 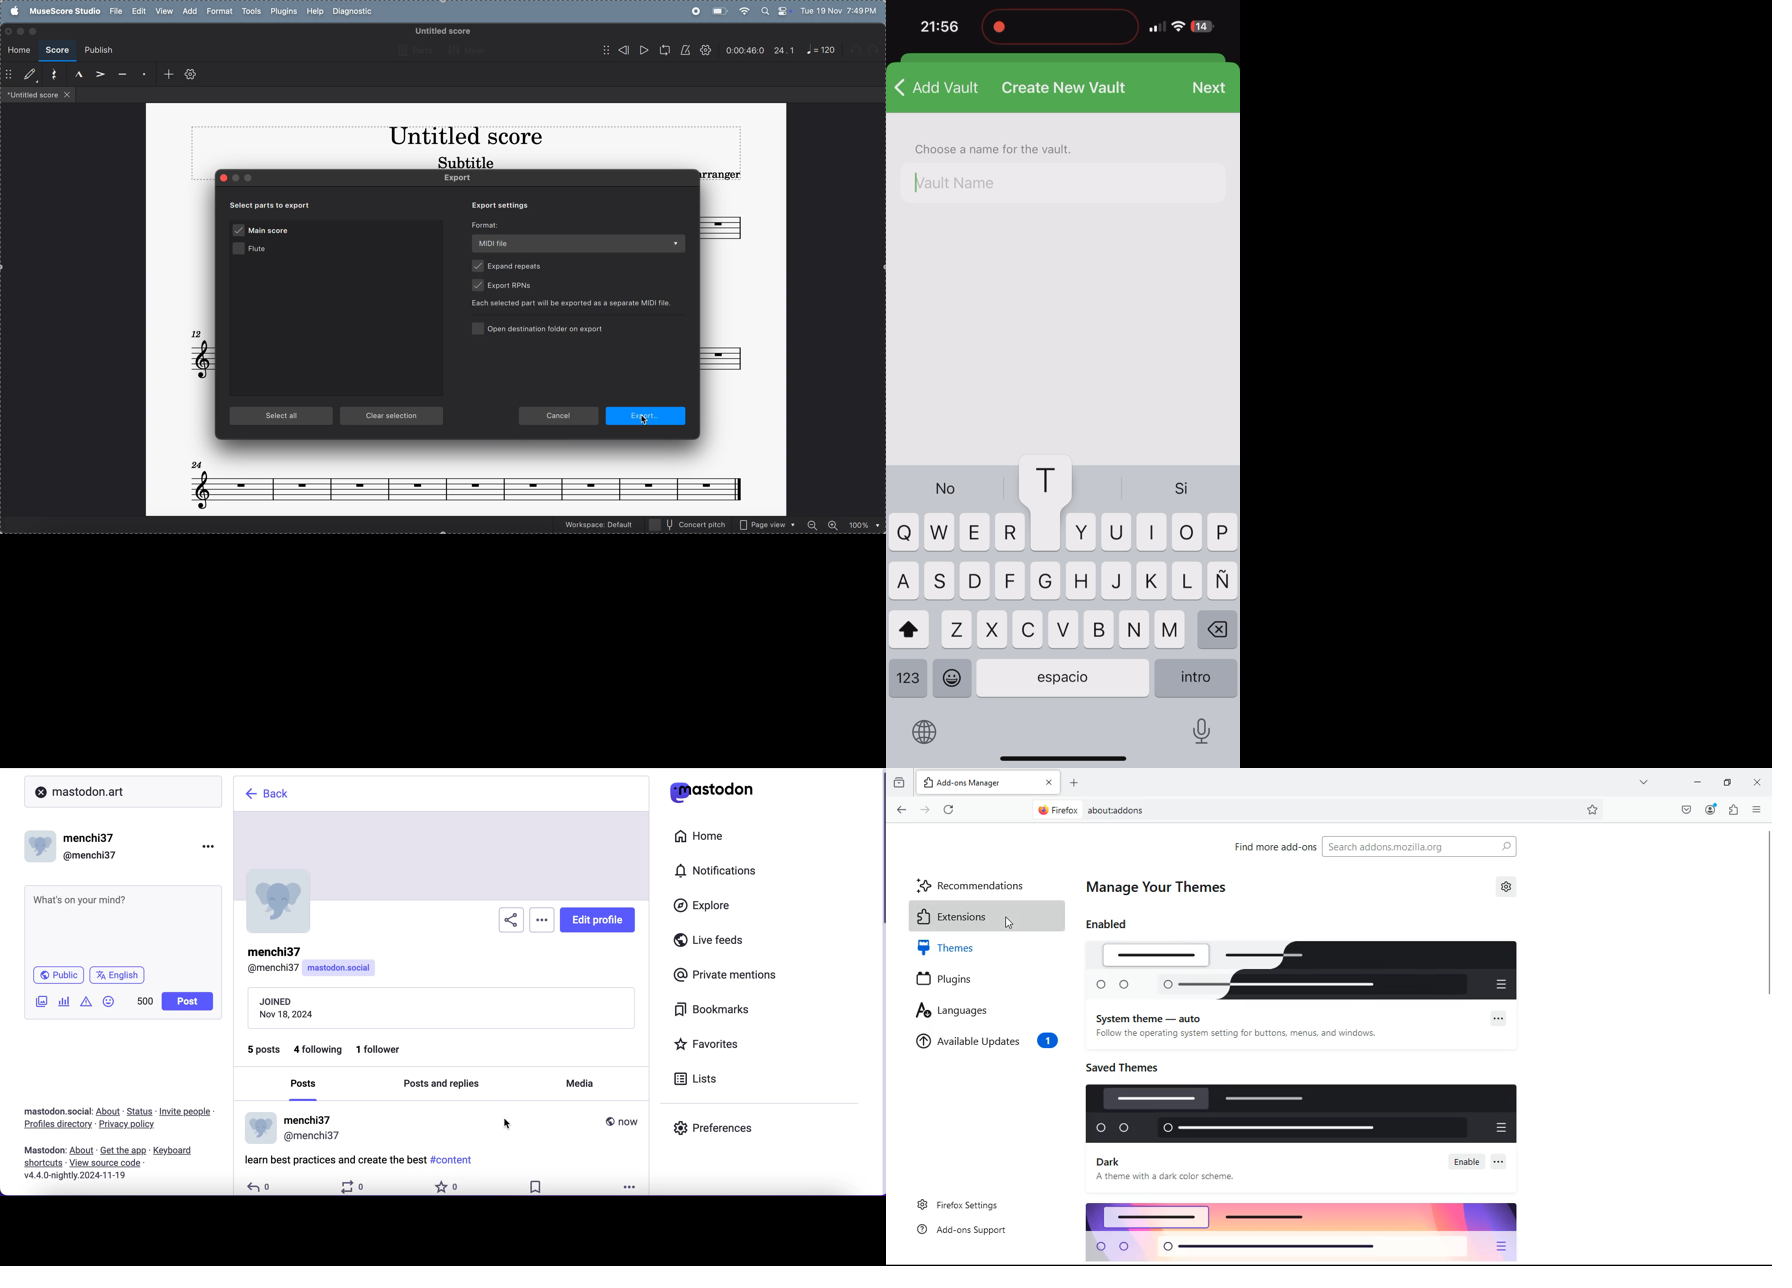 What do you see at coordinates (305, 1090) in the screenshot?
I see `posts` at bounding box center [305, 1090].